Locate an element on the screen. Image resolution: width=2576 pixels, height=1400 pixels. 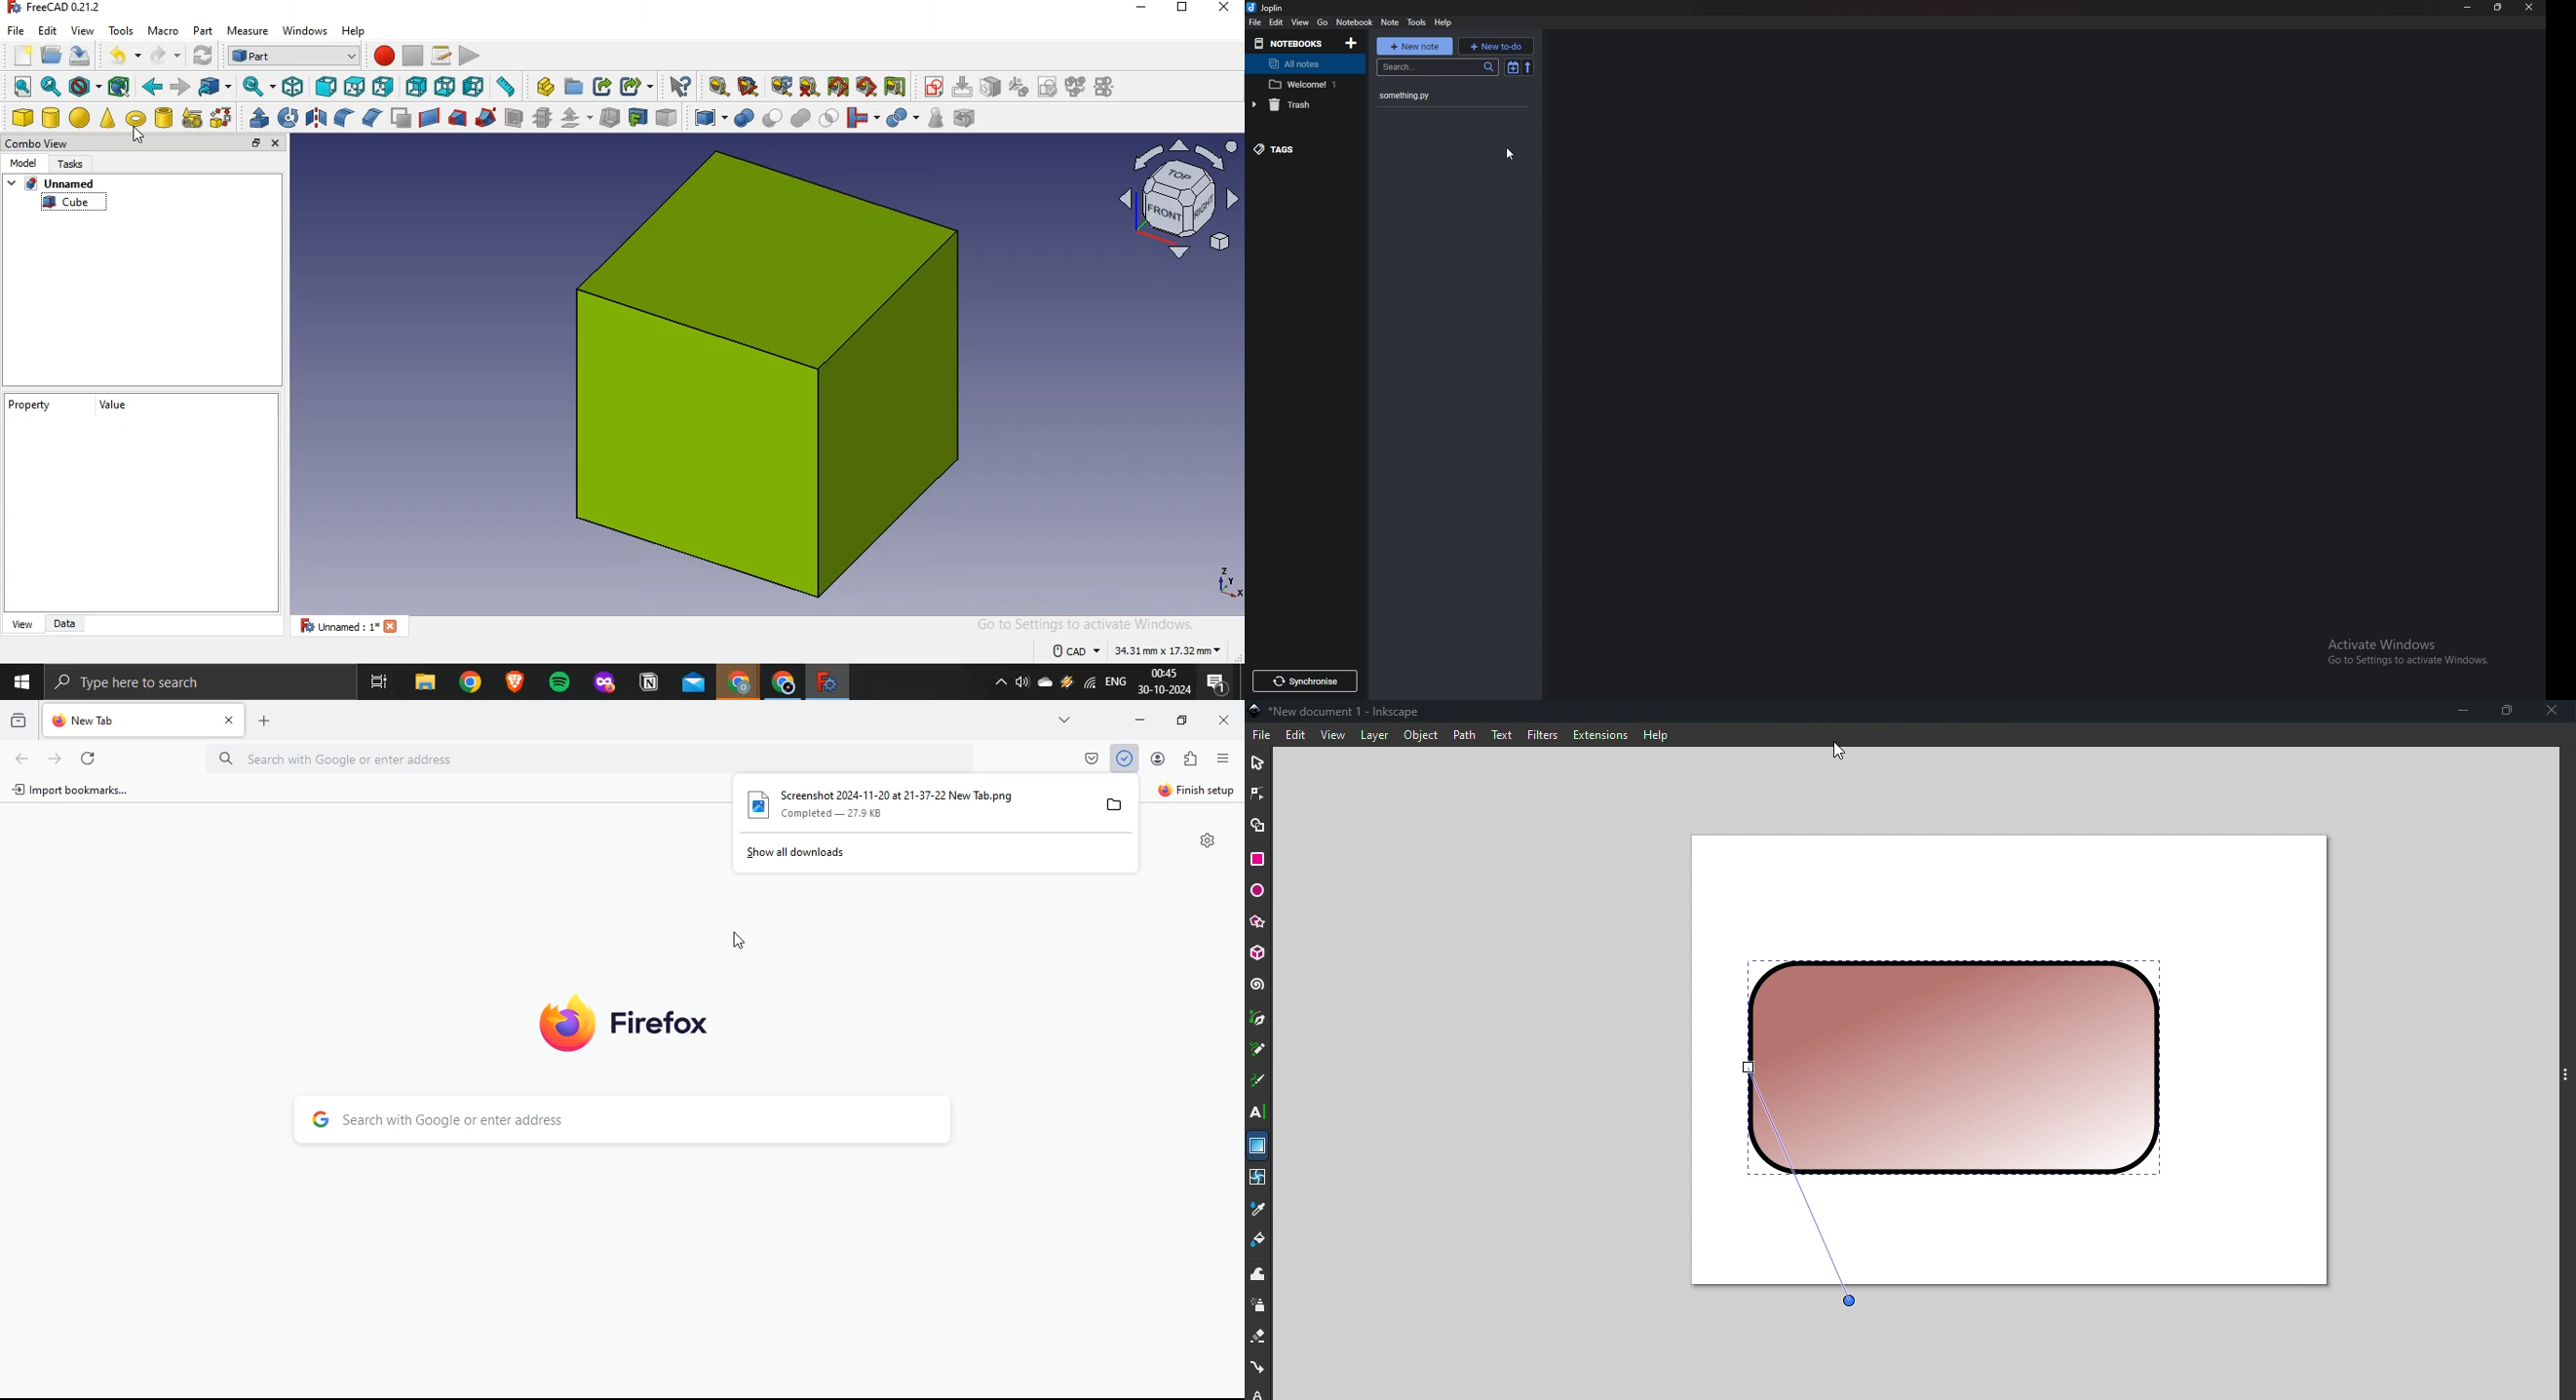
View is located at coordinates (1301, 22).